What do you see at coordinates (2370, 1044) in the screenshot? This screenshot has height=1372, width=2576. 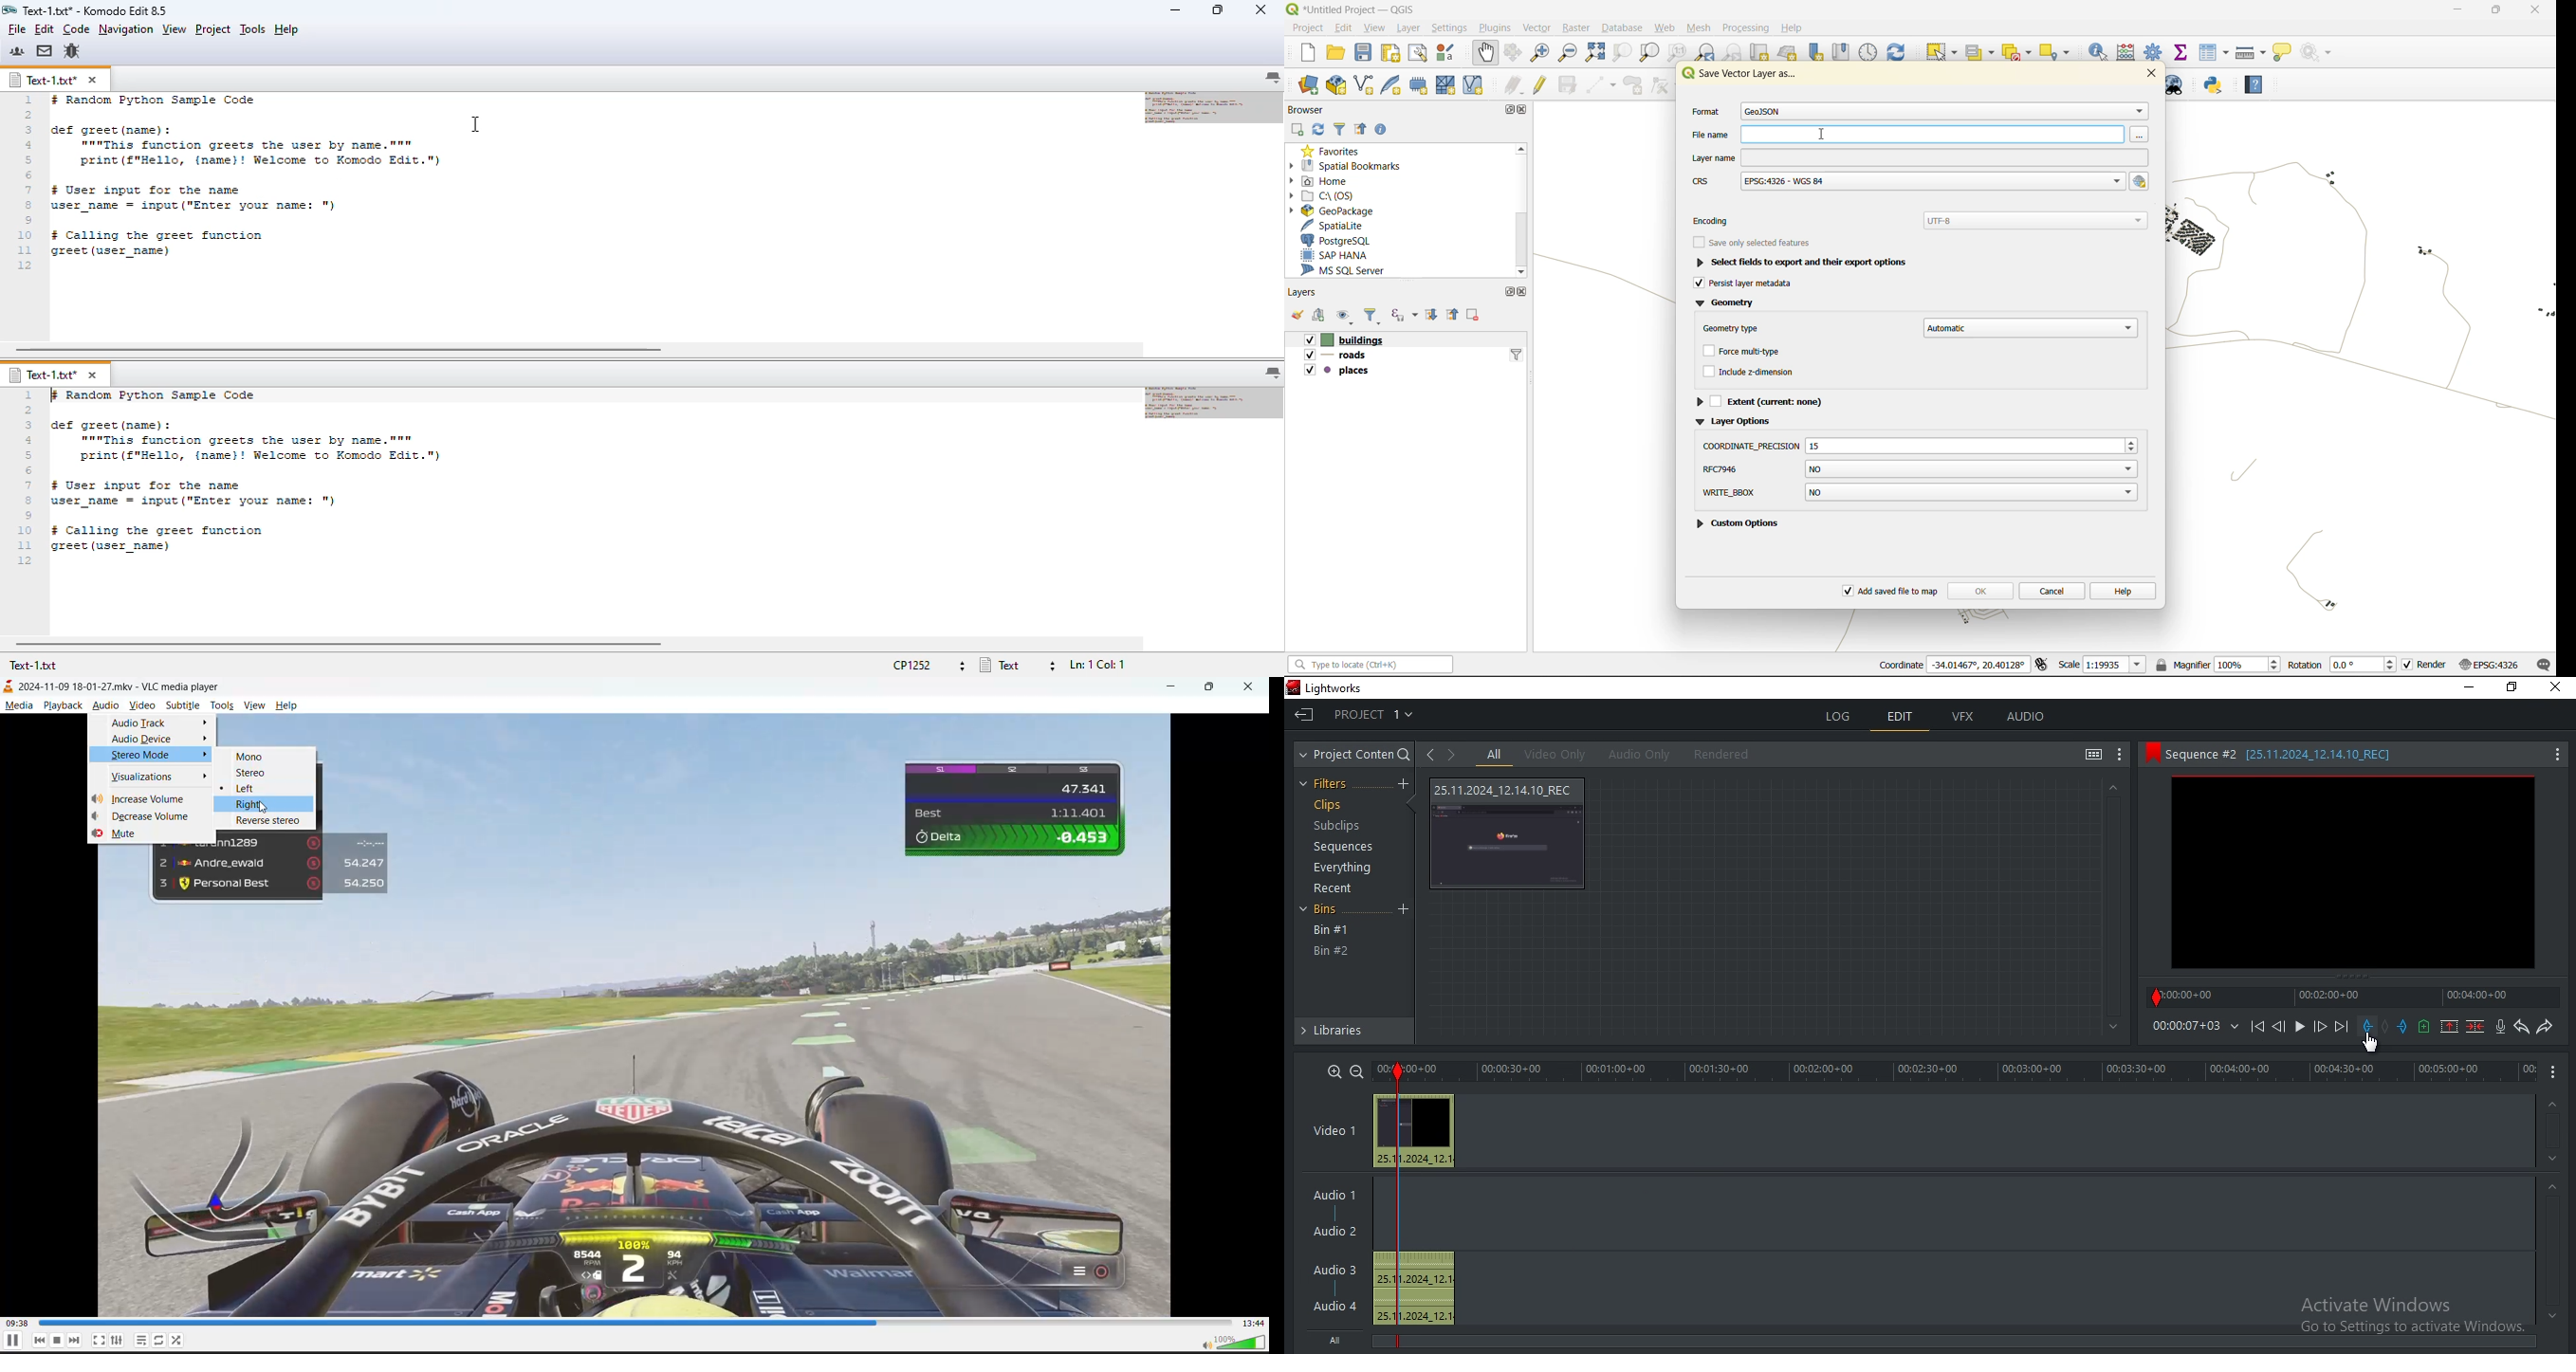 I see `Mouse Pointer` at bounding box center [2370, 1044].